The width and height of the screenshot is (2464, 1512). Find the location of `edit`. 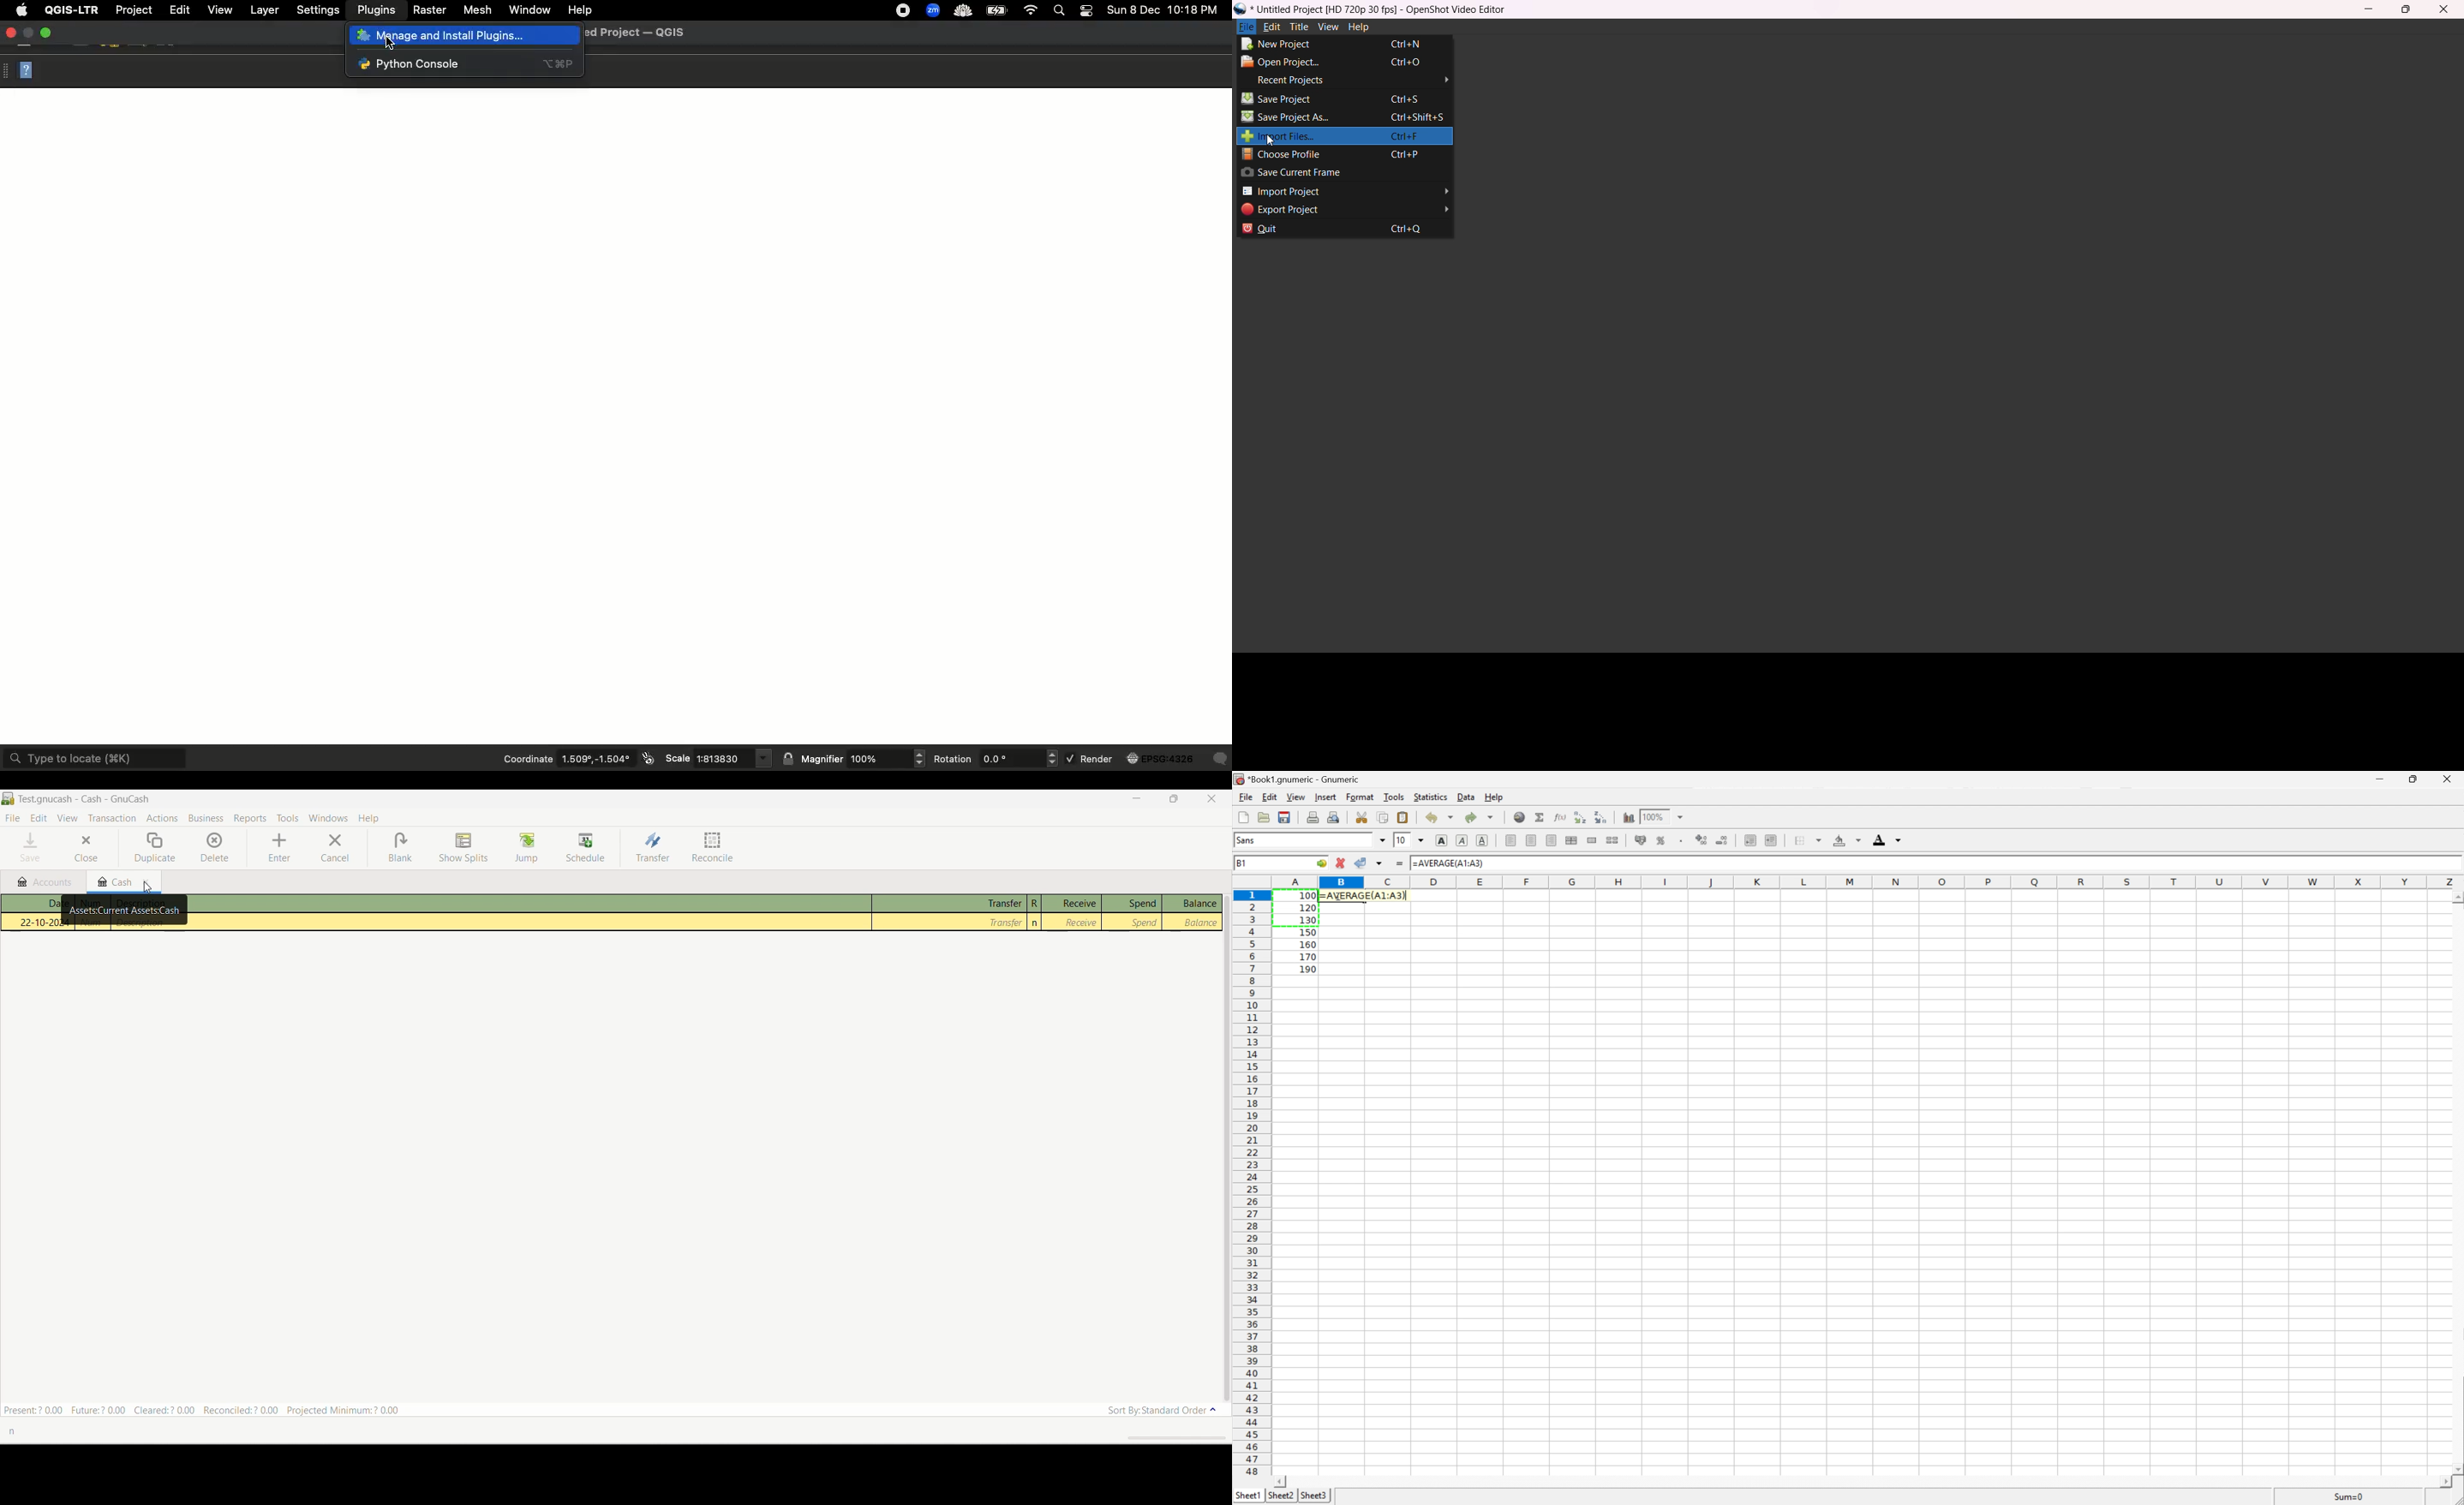

edit is located at coordinates (1270, 28).